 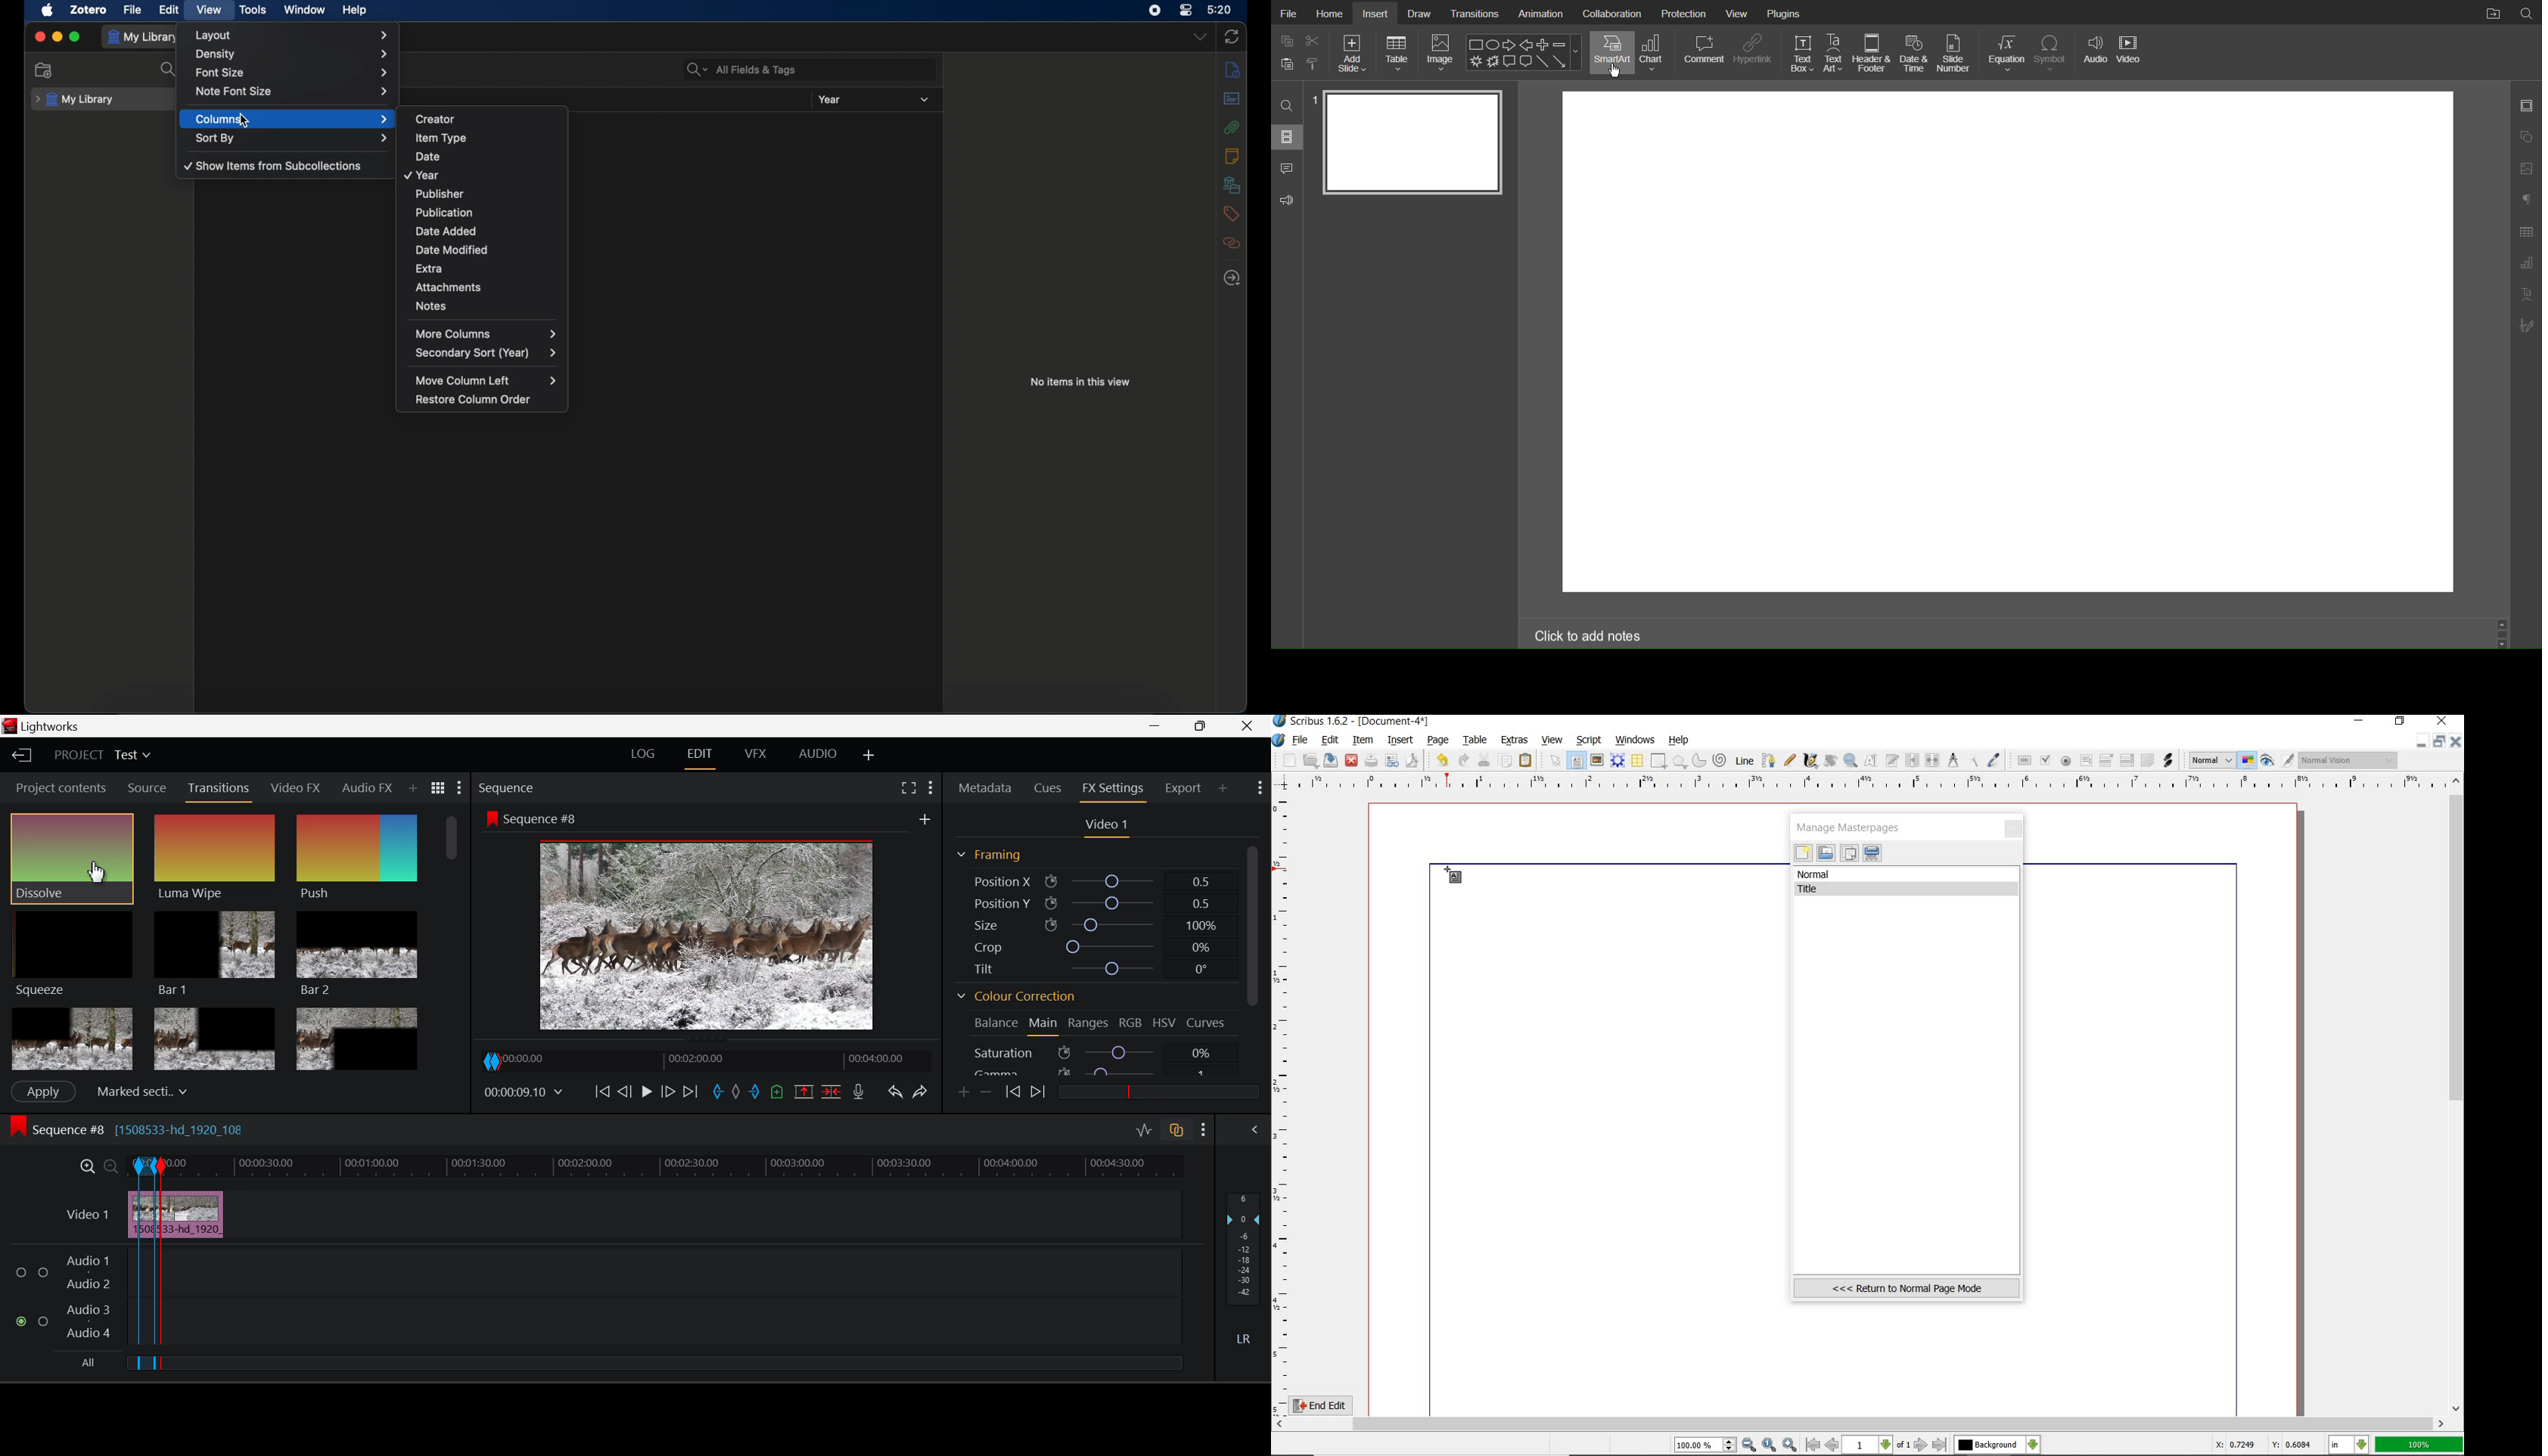 What do you see at coordinates (89, 1334) in the screenshot?
I see `Audio 4` at bounding box center [89, 1334].